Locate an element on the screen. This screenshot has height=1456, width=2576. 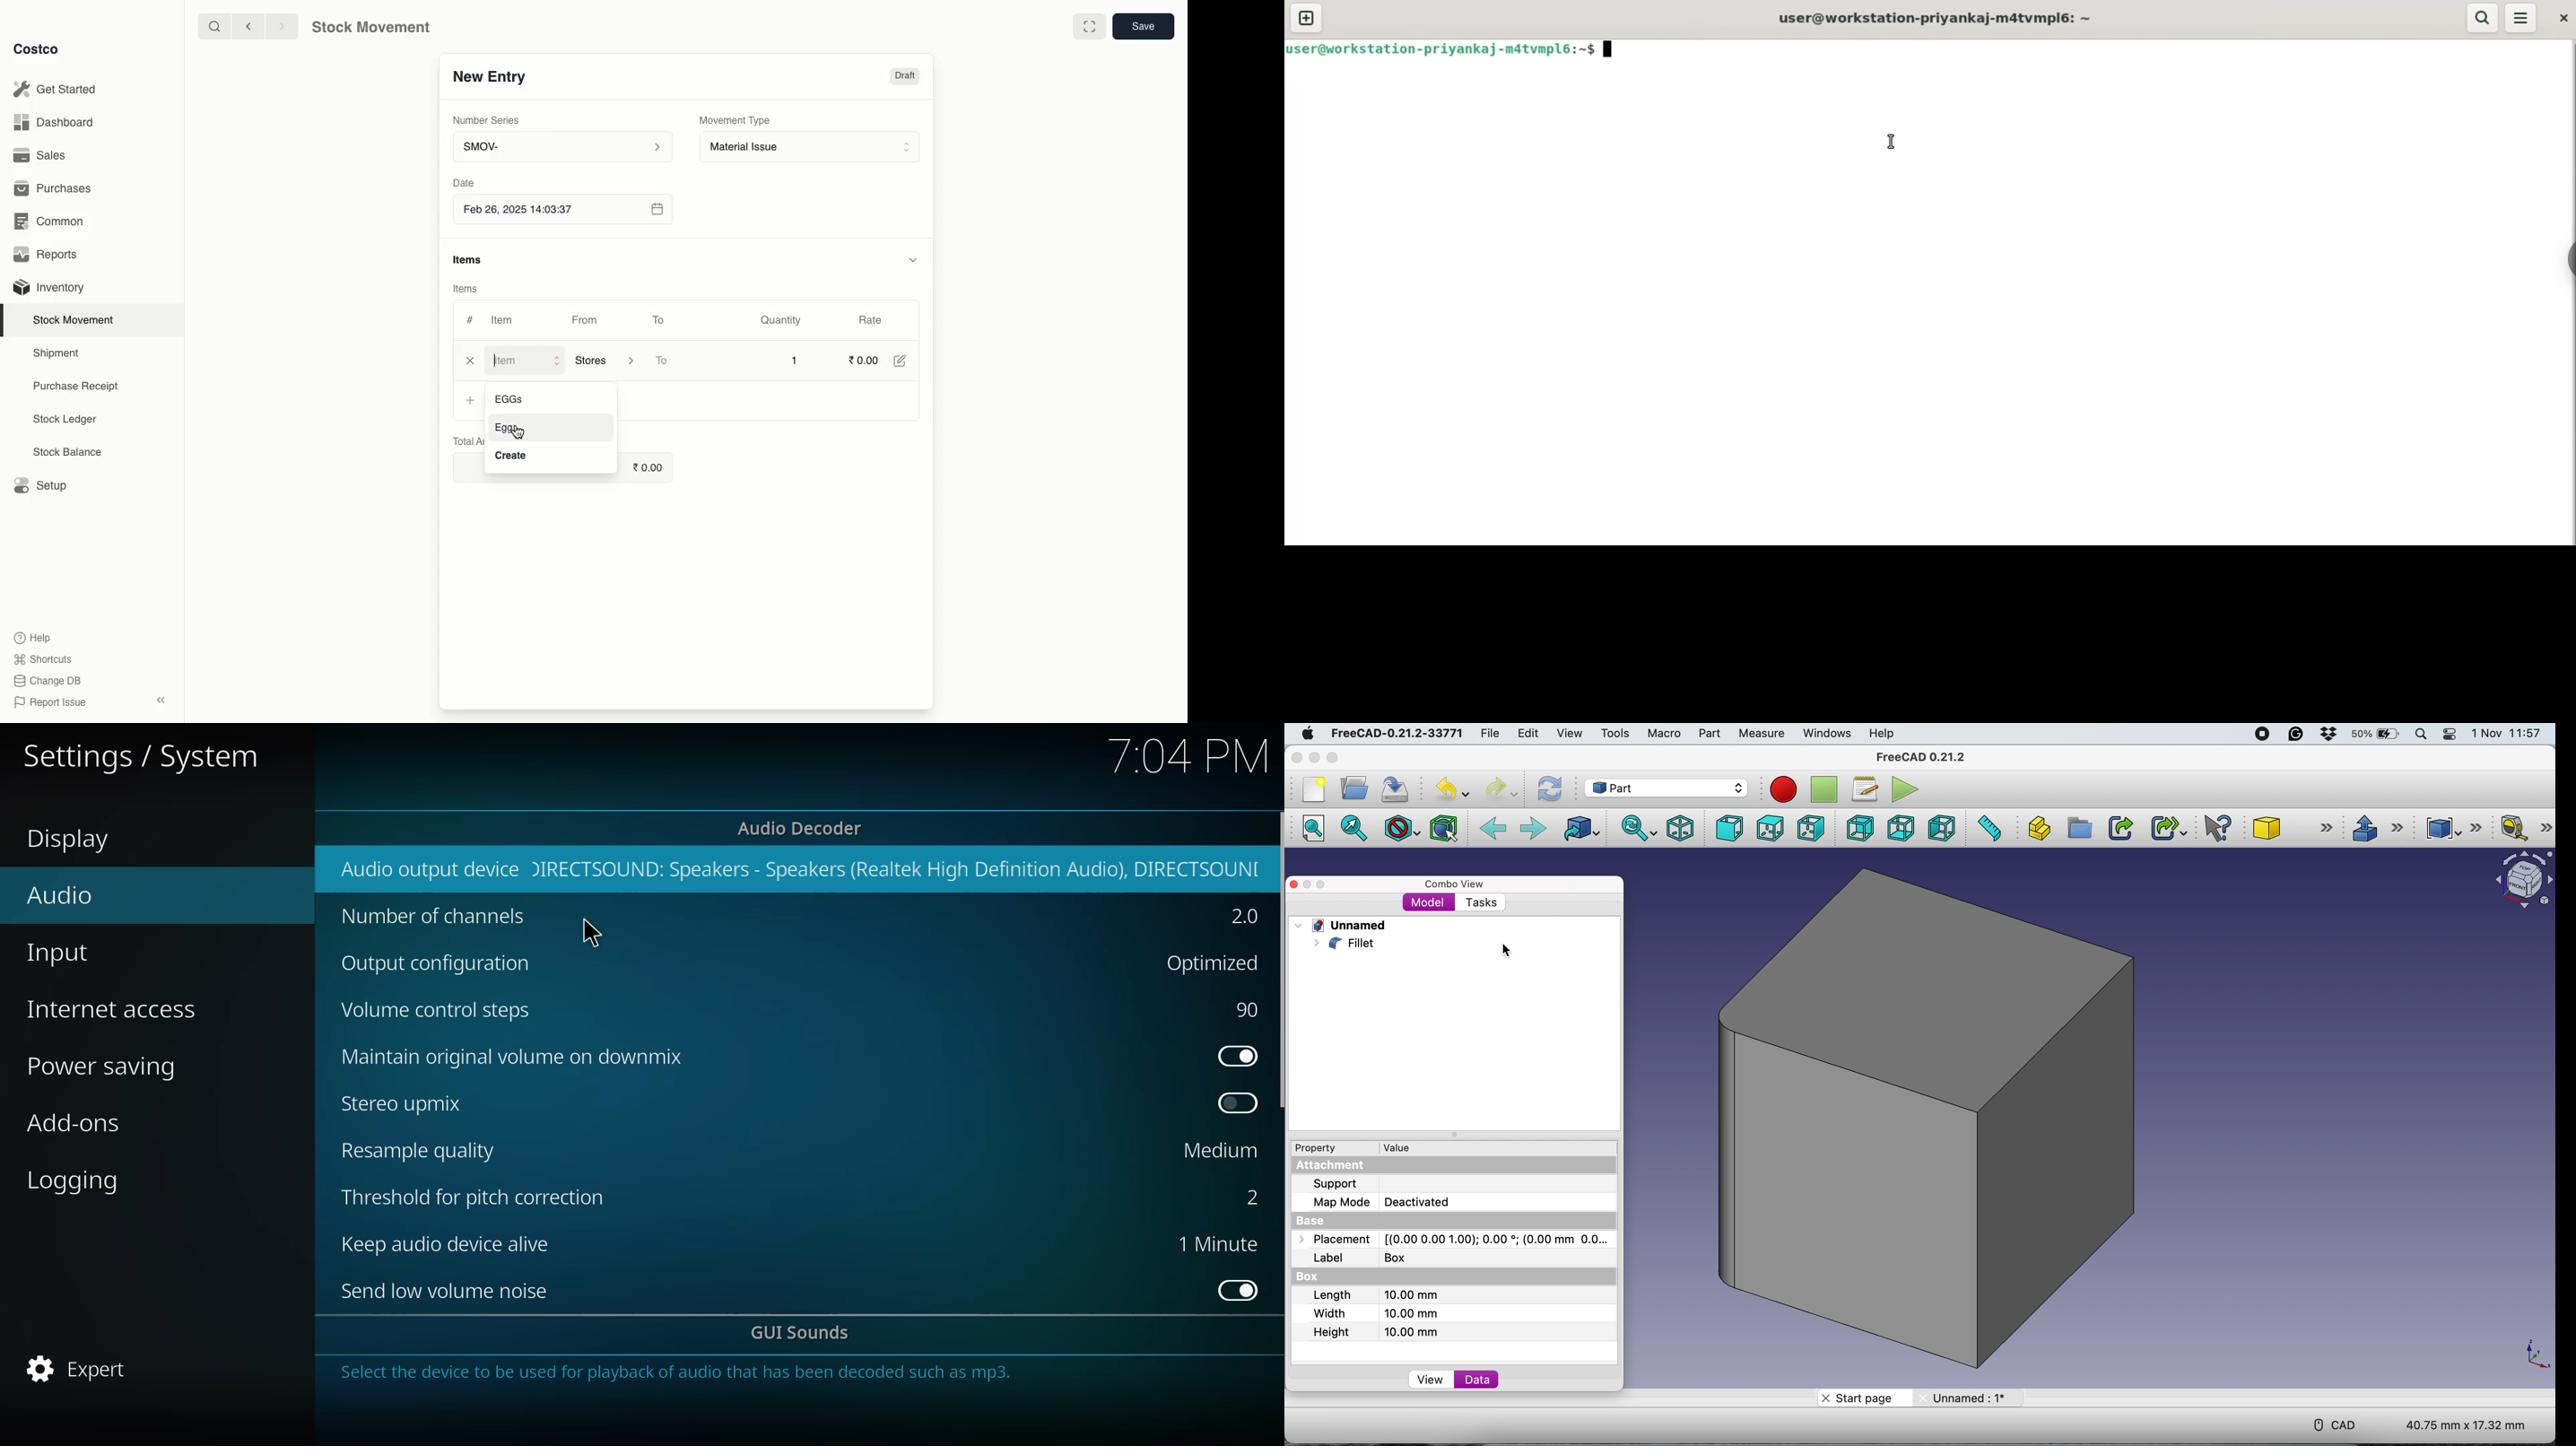
To is located at coordinates (664, 362).